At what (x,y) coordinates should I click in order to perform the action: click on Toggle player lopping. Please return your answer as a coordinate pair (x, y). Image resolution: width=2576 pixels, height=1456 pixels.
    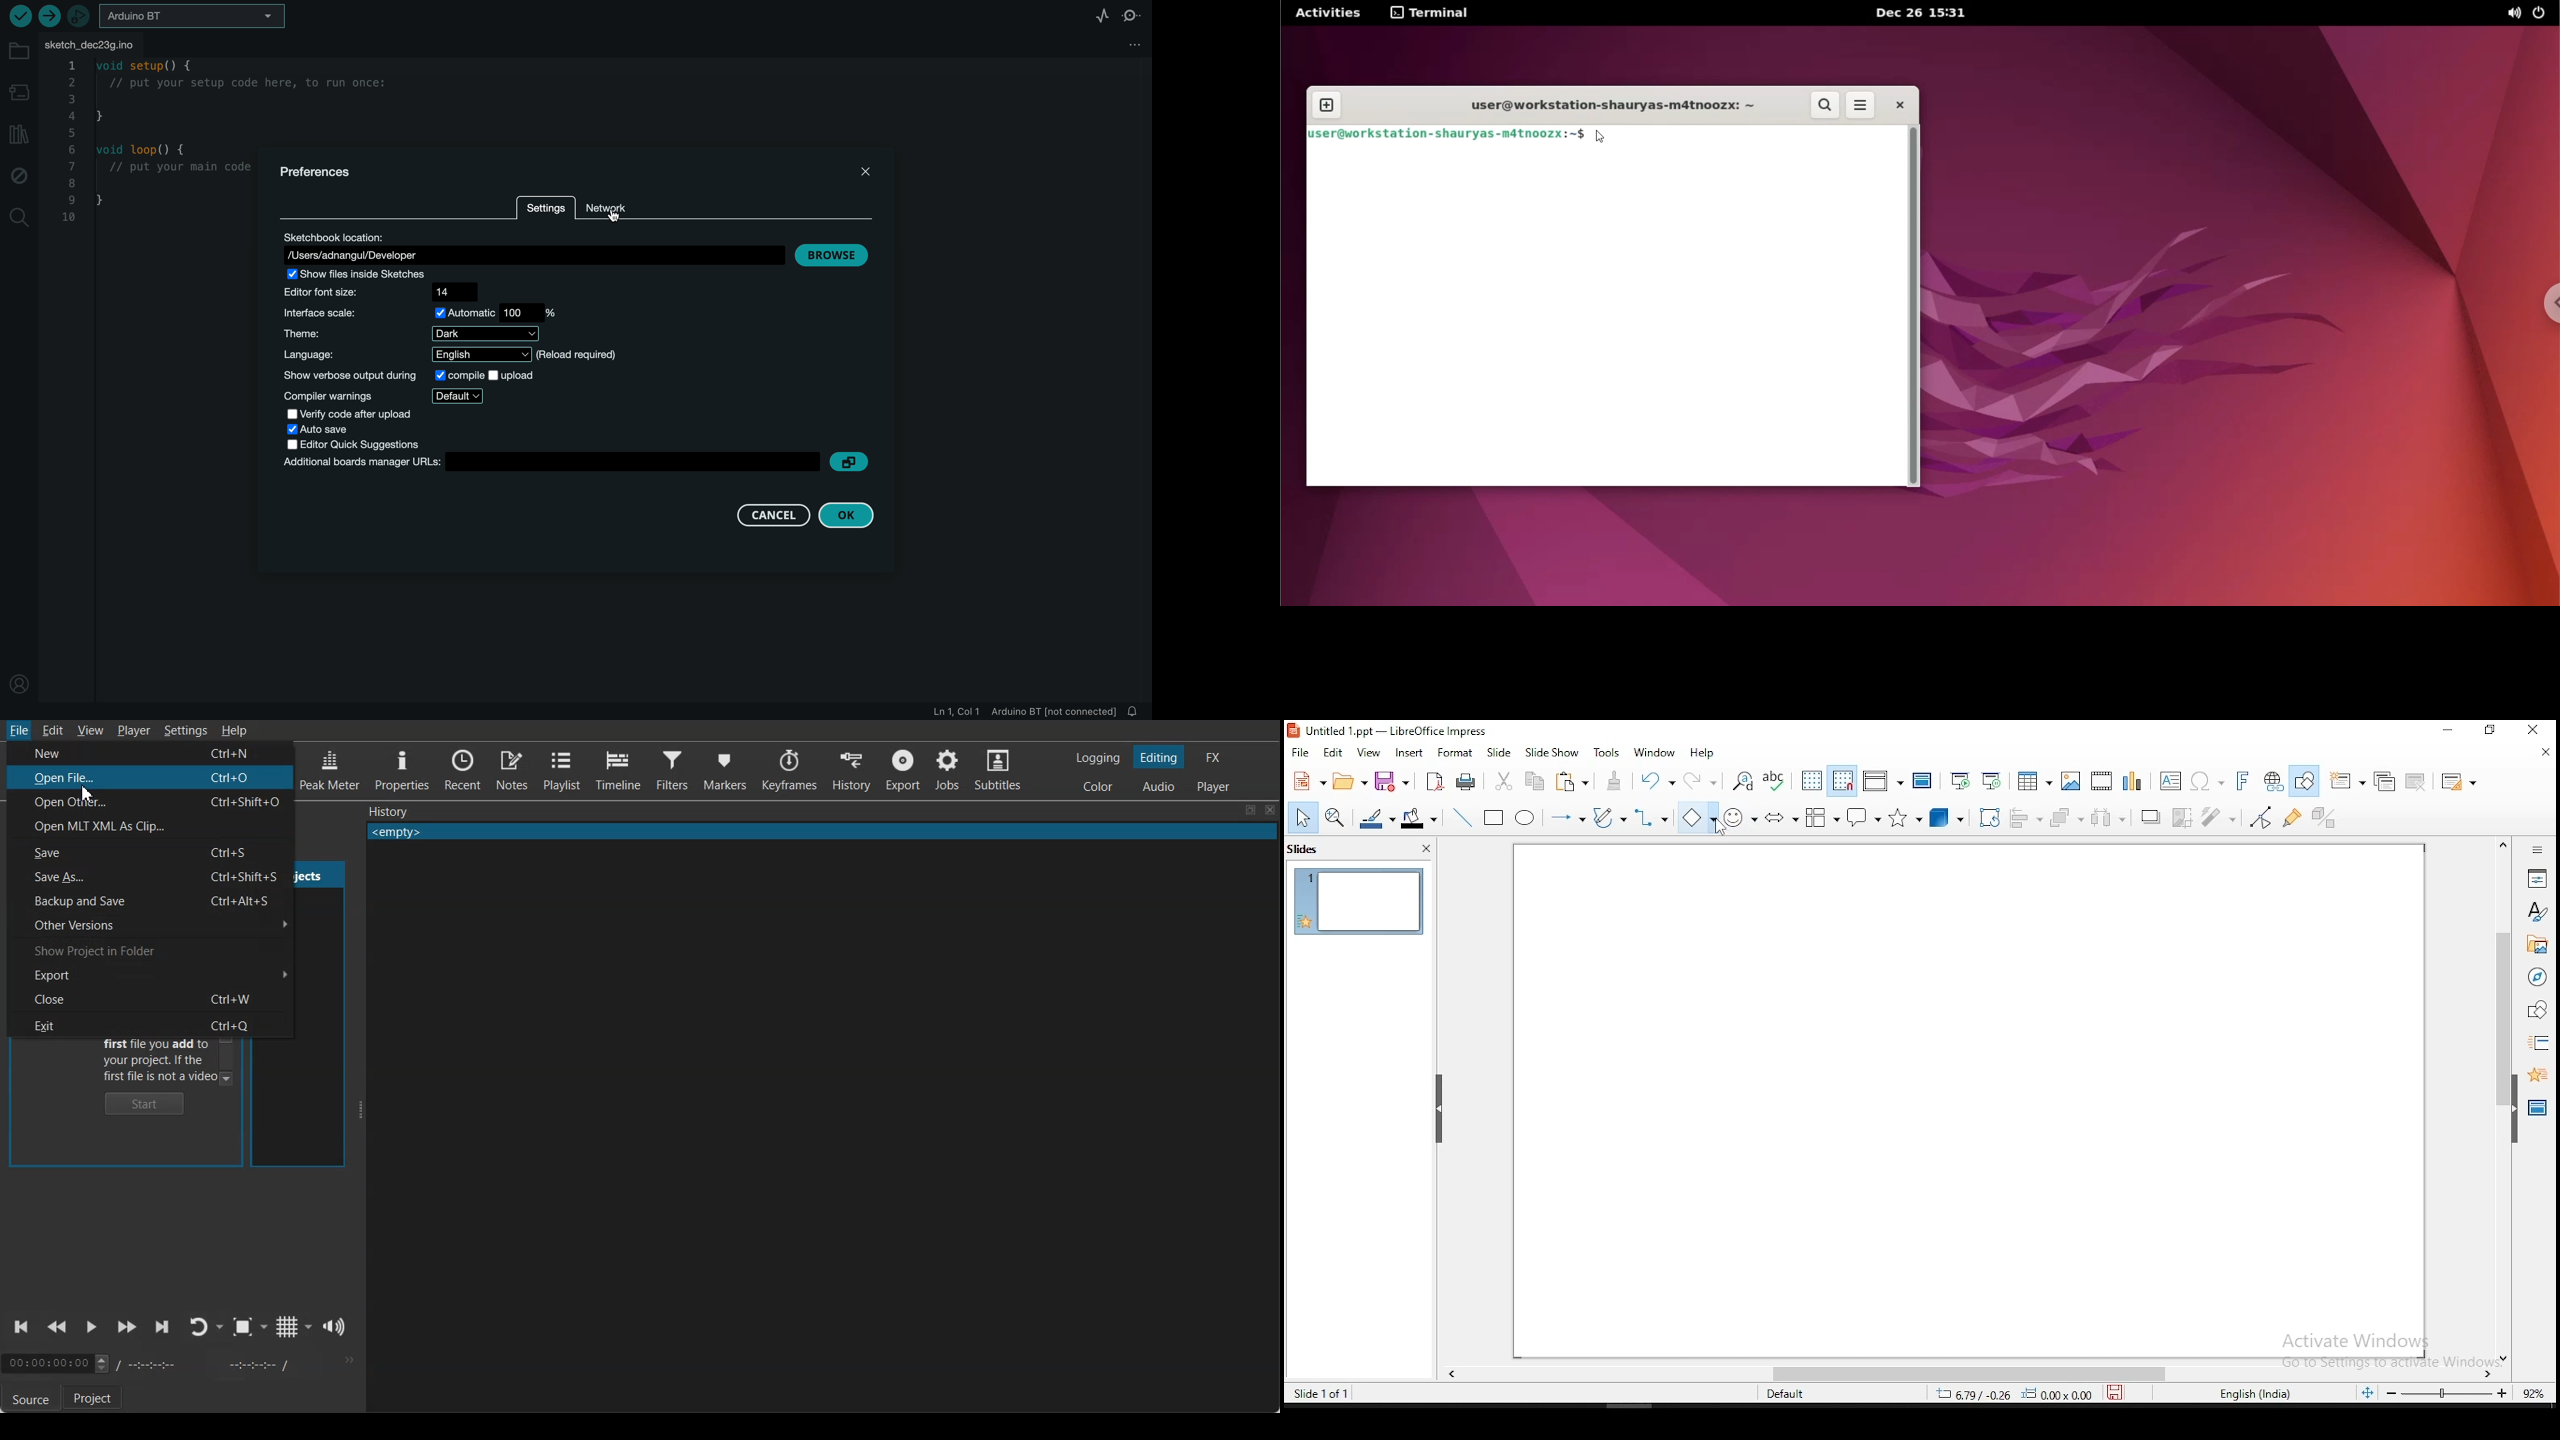
    Looking at the image, I should click on (199, 1327).